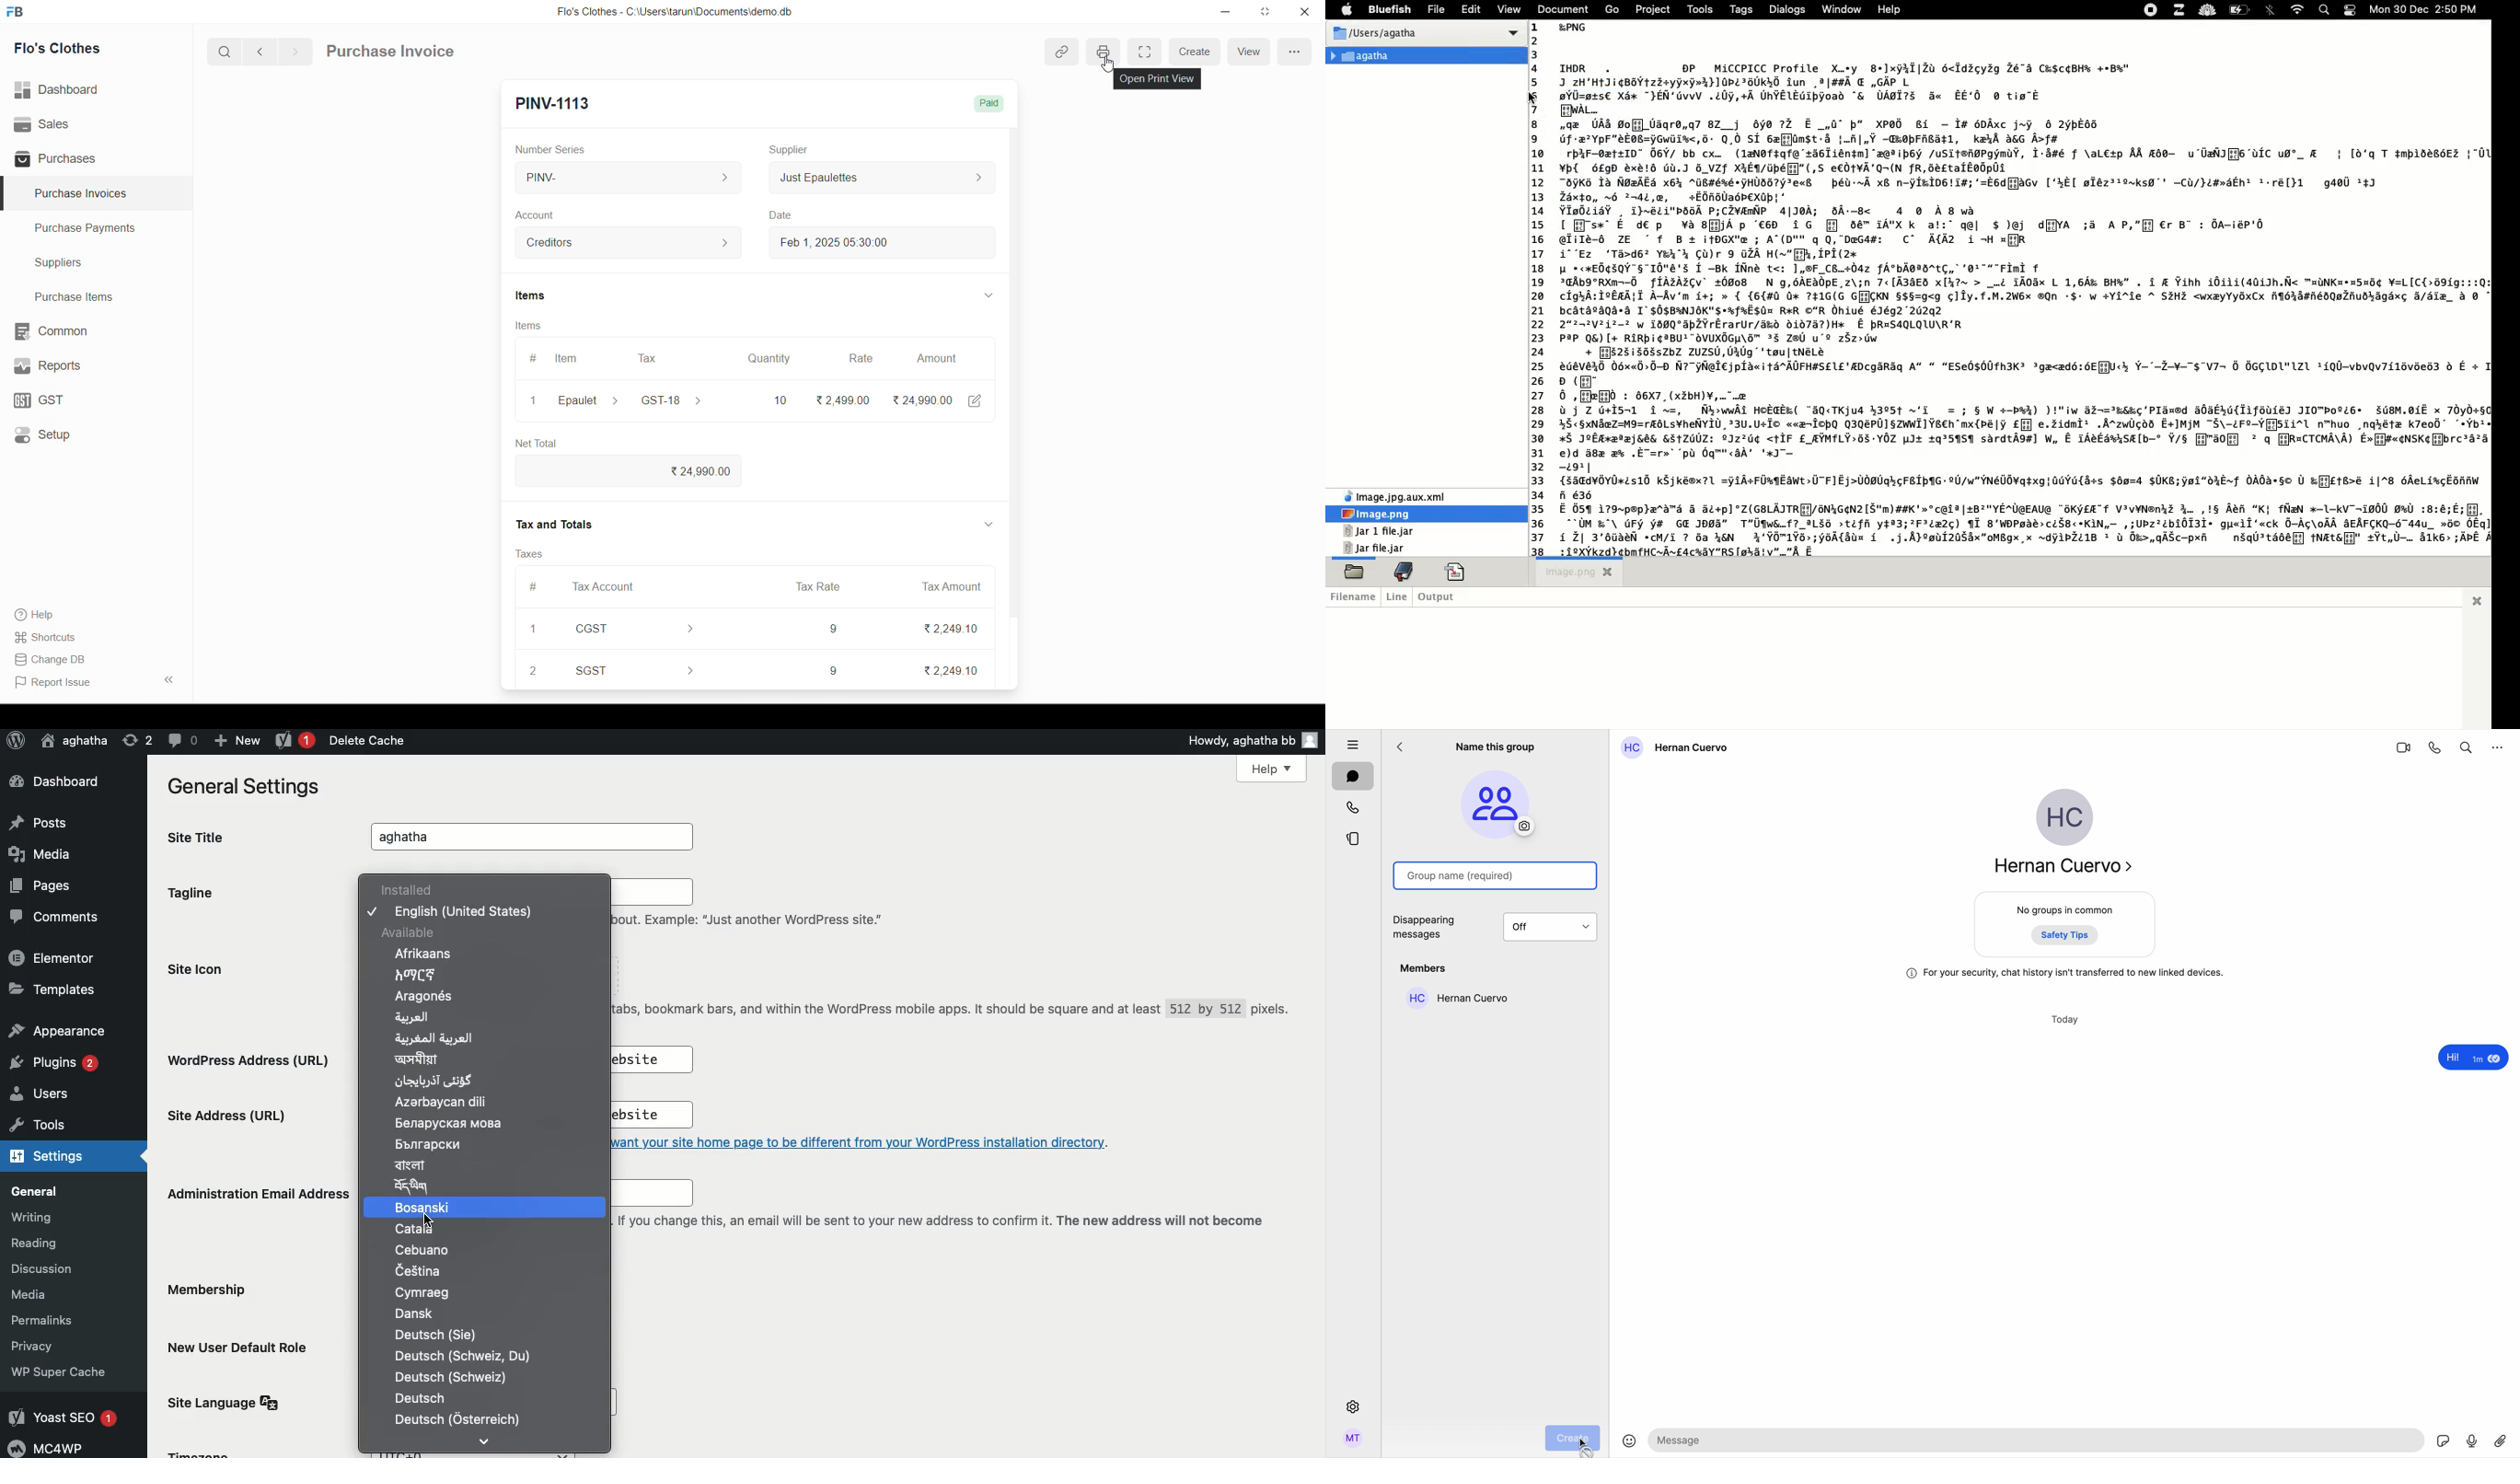 This screenshot has height=1484, width=2520. I want to click on Report Issue, so click(57, 681).